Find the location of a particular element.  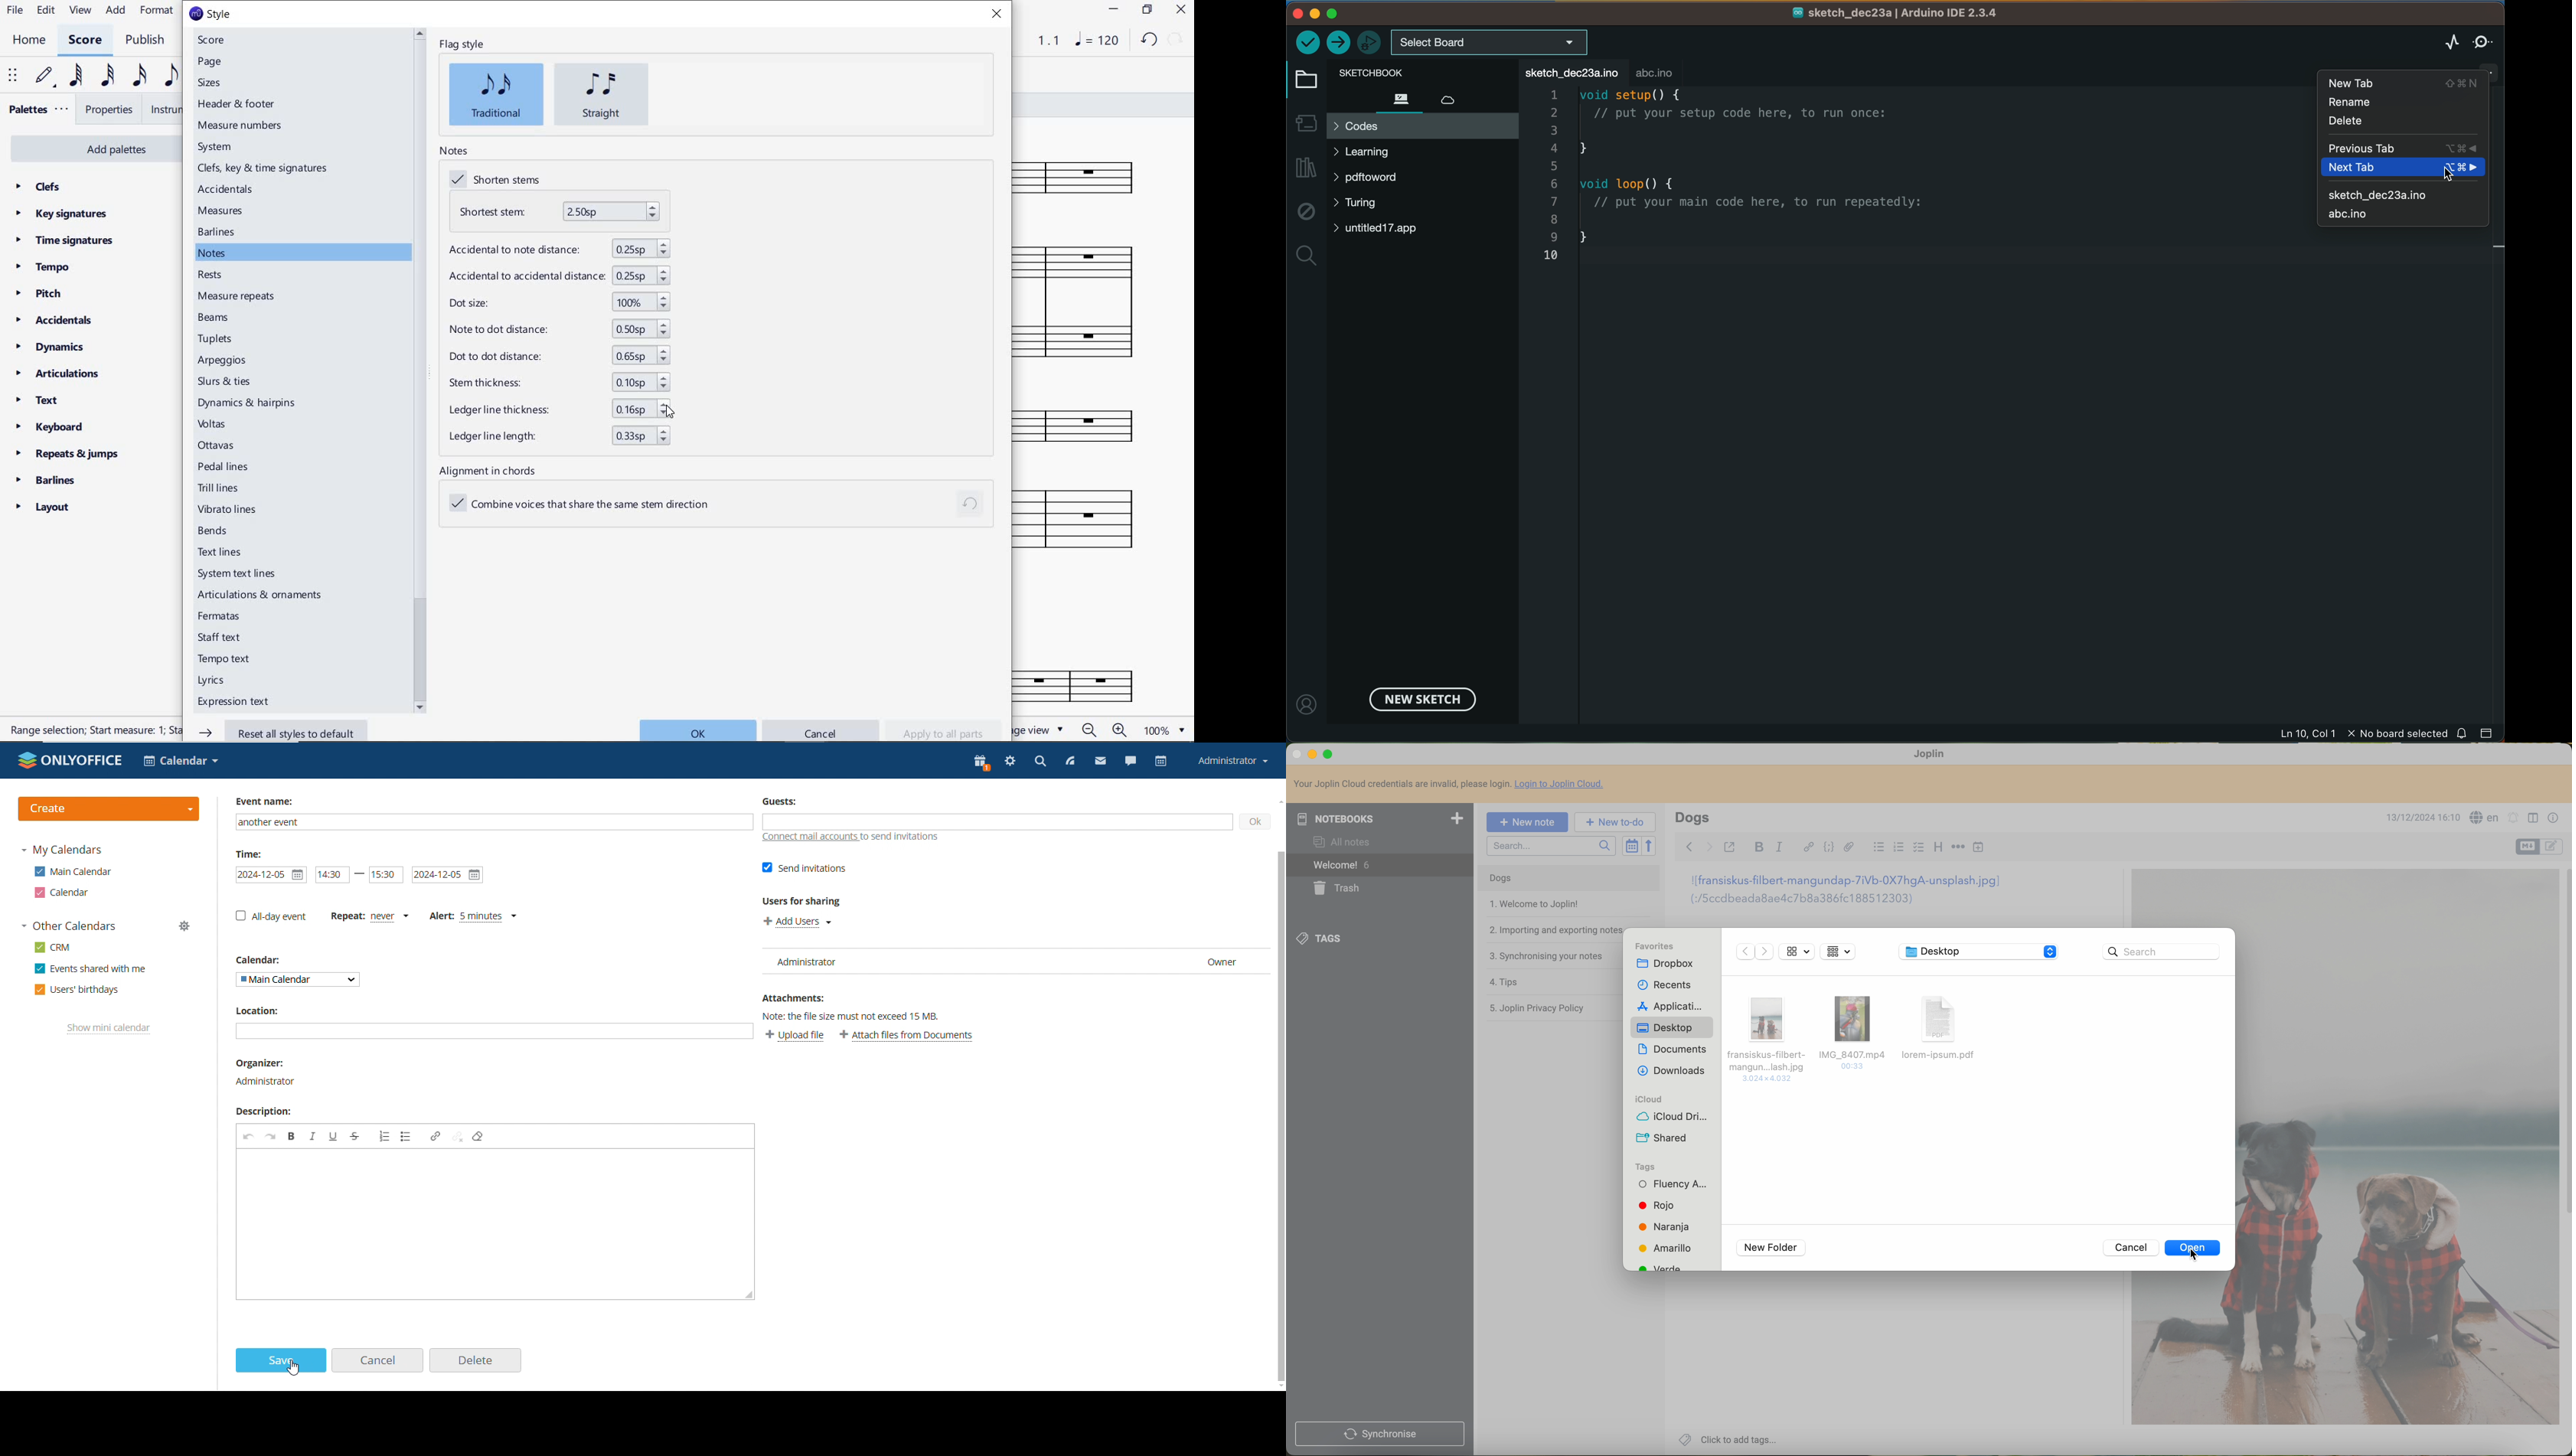

page view is located at coordinates (1039, 729).